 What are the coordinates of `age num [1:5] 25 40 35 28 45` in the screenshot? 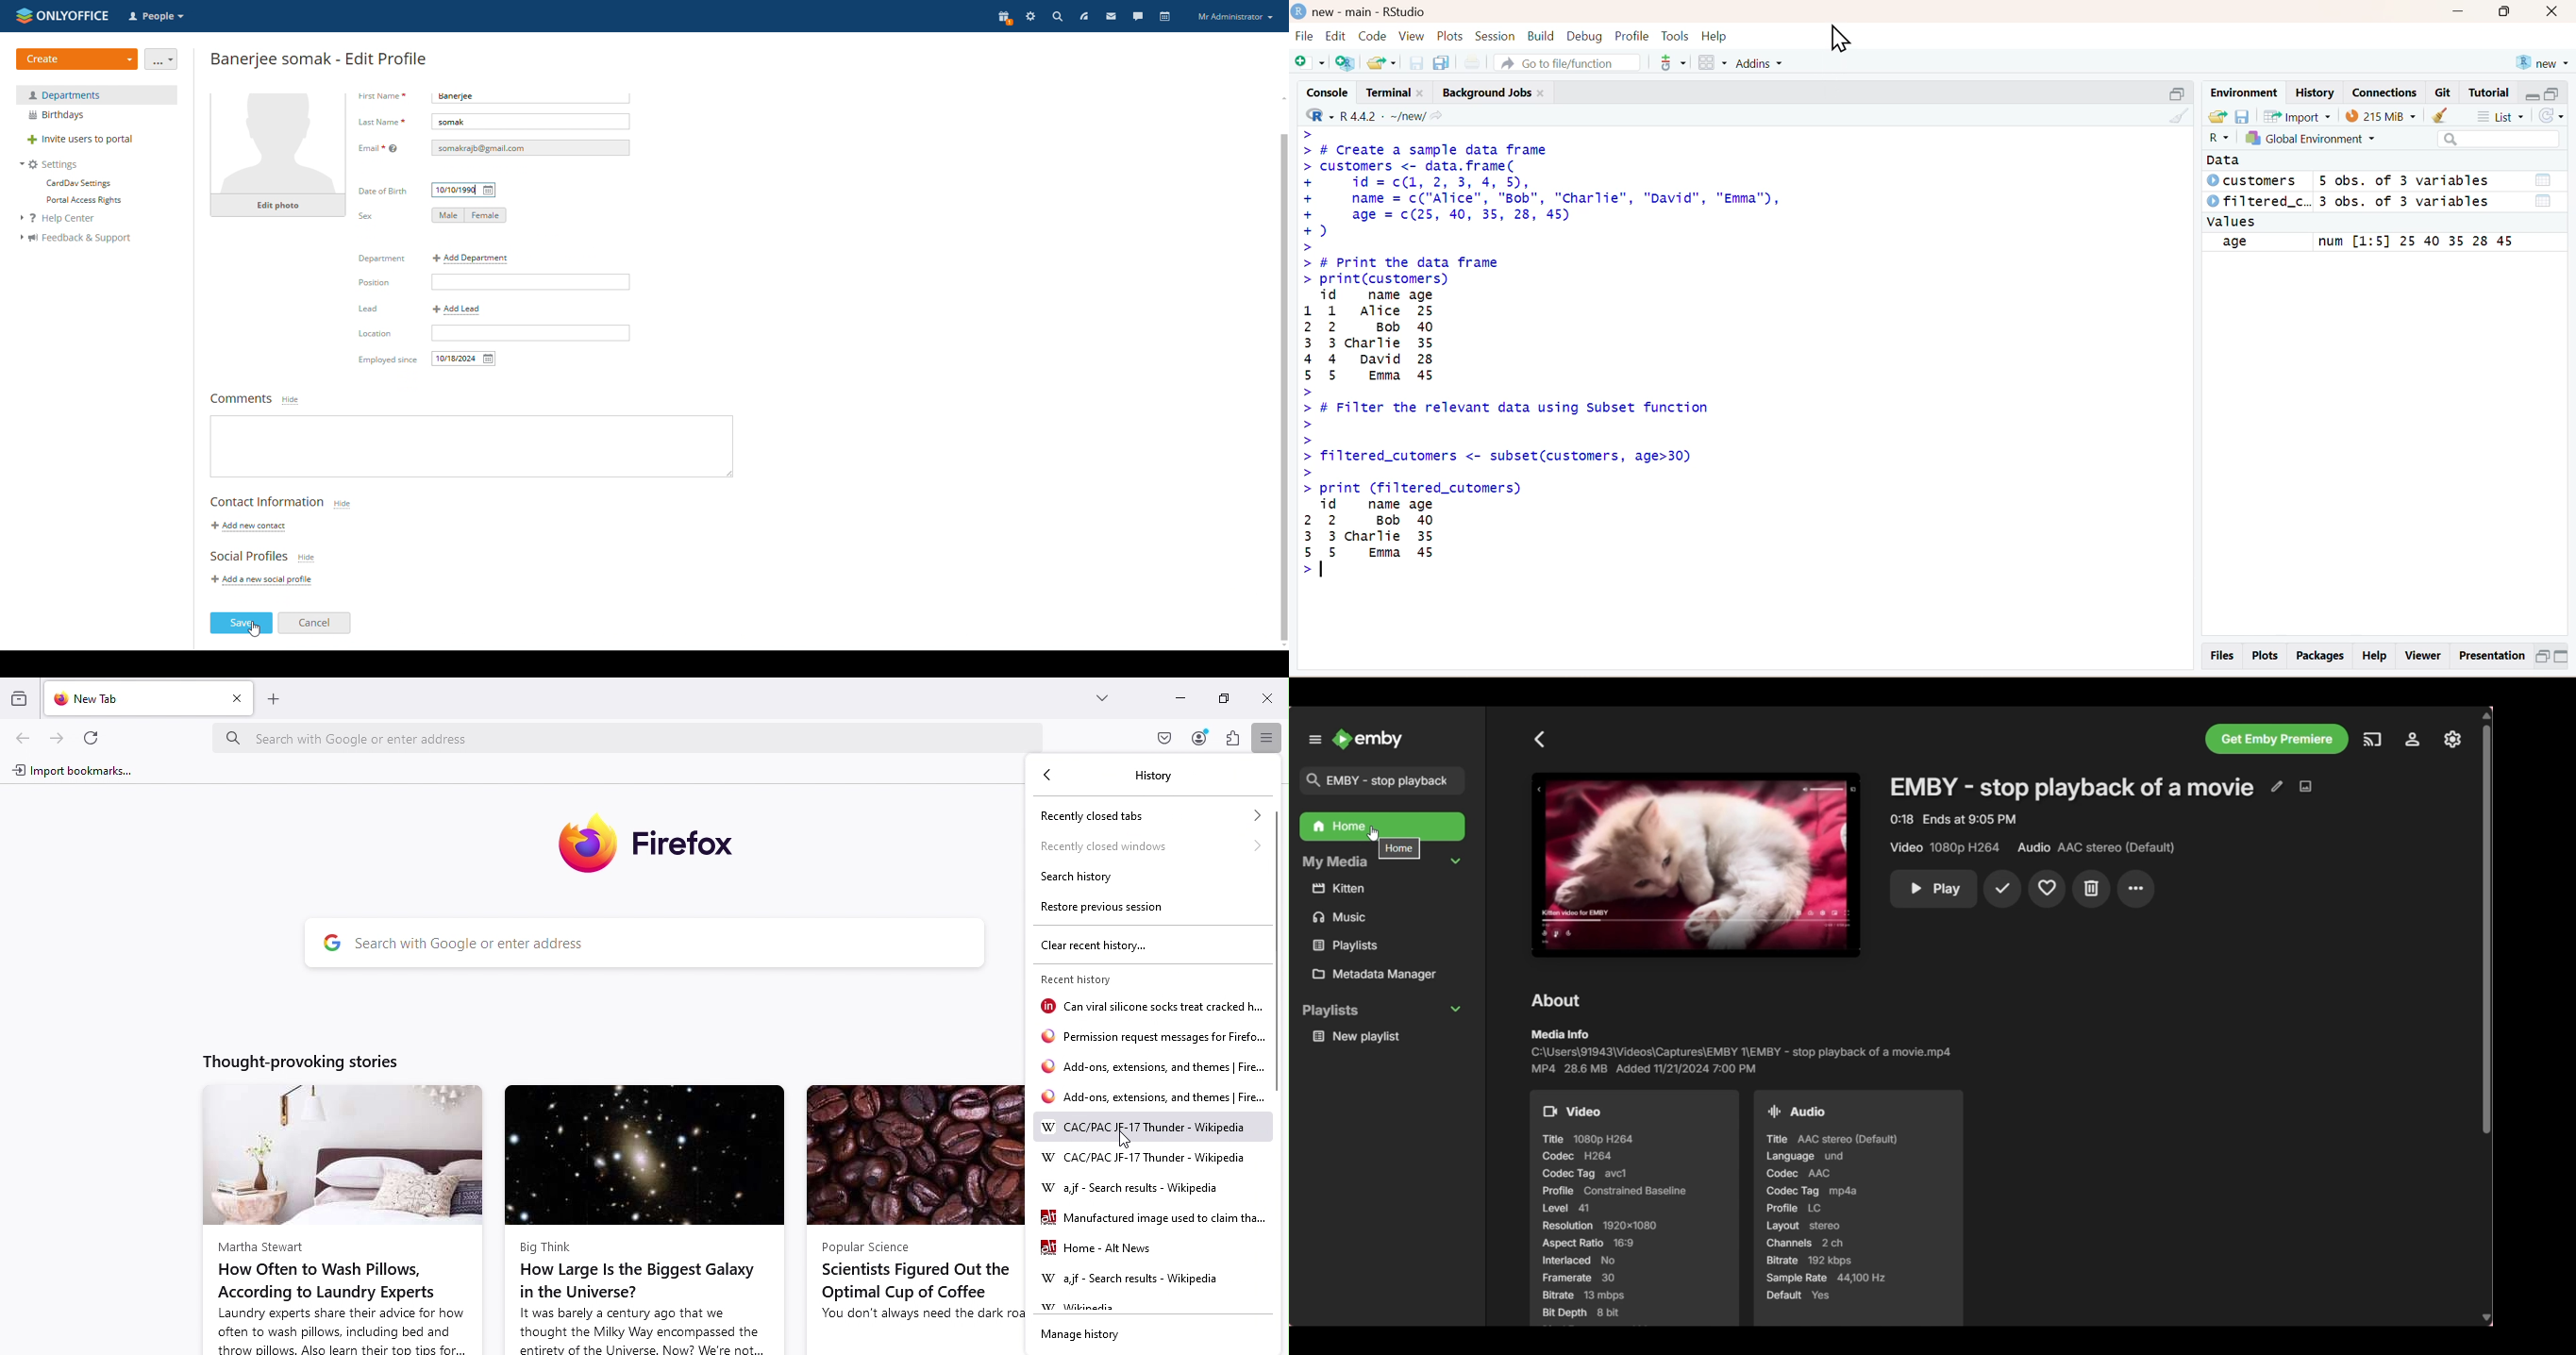 It's located at (2374, 242).